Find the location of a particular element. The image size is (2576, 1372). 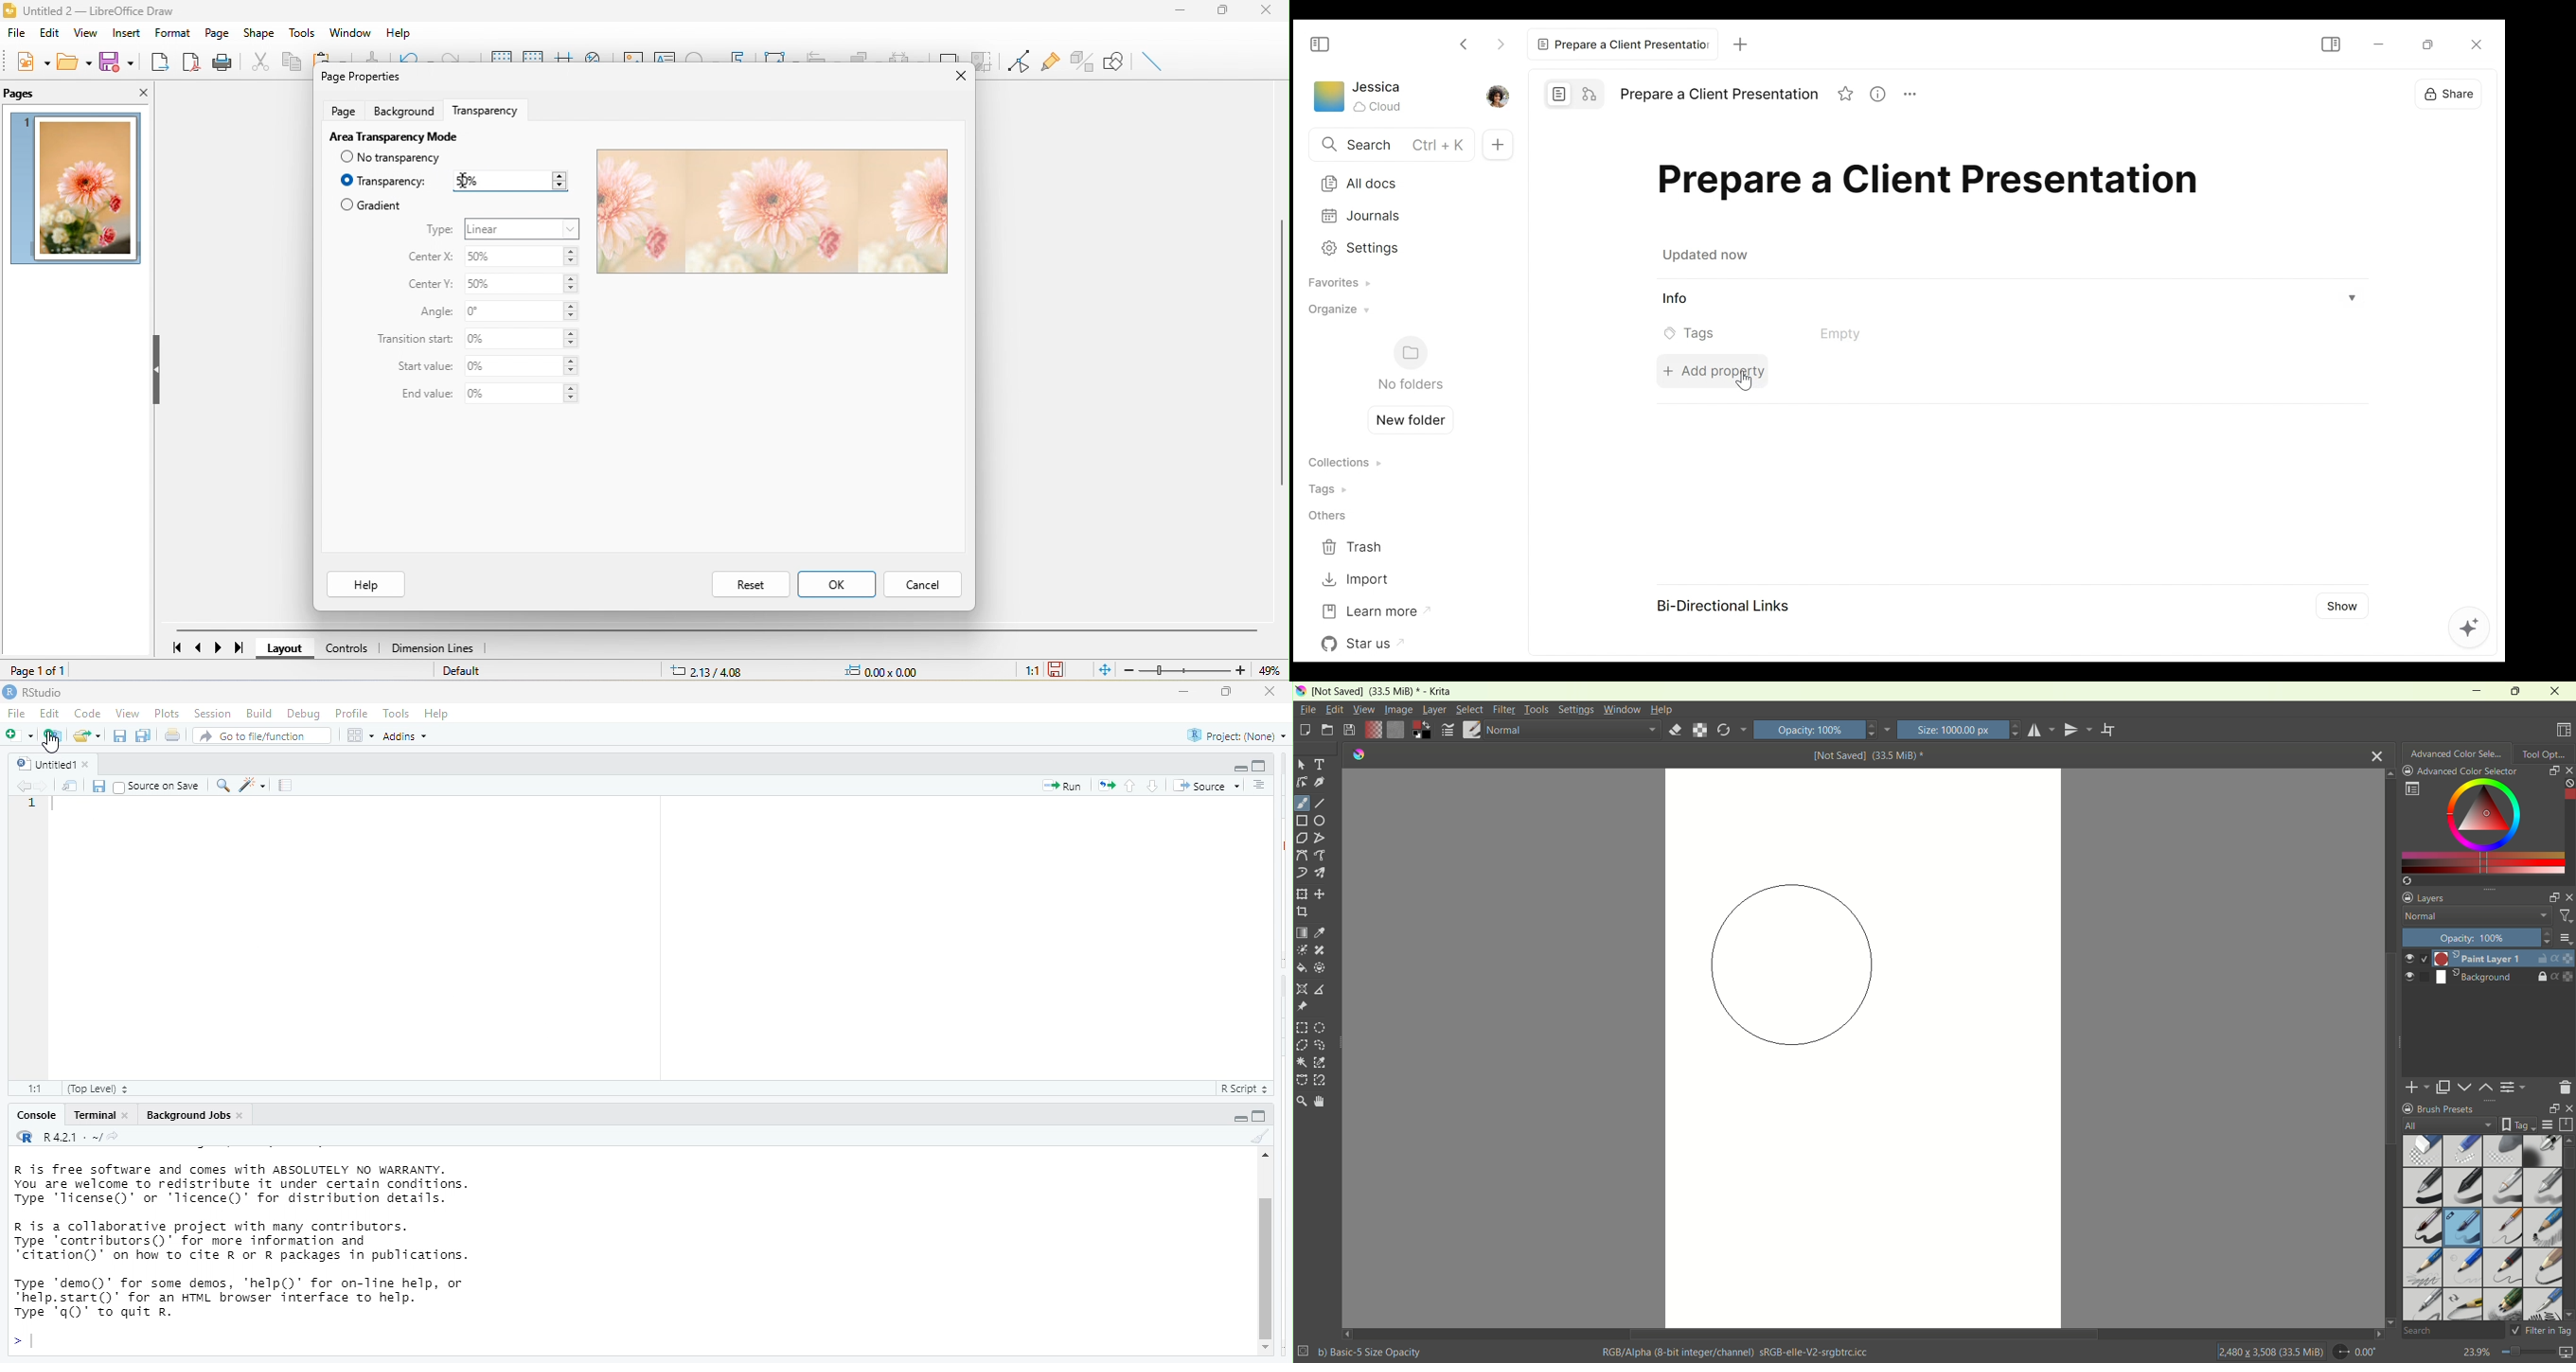

Username is located at coordinates (1378, 88).